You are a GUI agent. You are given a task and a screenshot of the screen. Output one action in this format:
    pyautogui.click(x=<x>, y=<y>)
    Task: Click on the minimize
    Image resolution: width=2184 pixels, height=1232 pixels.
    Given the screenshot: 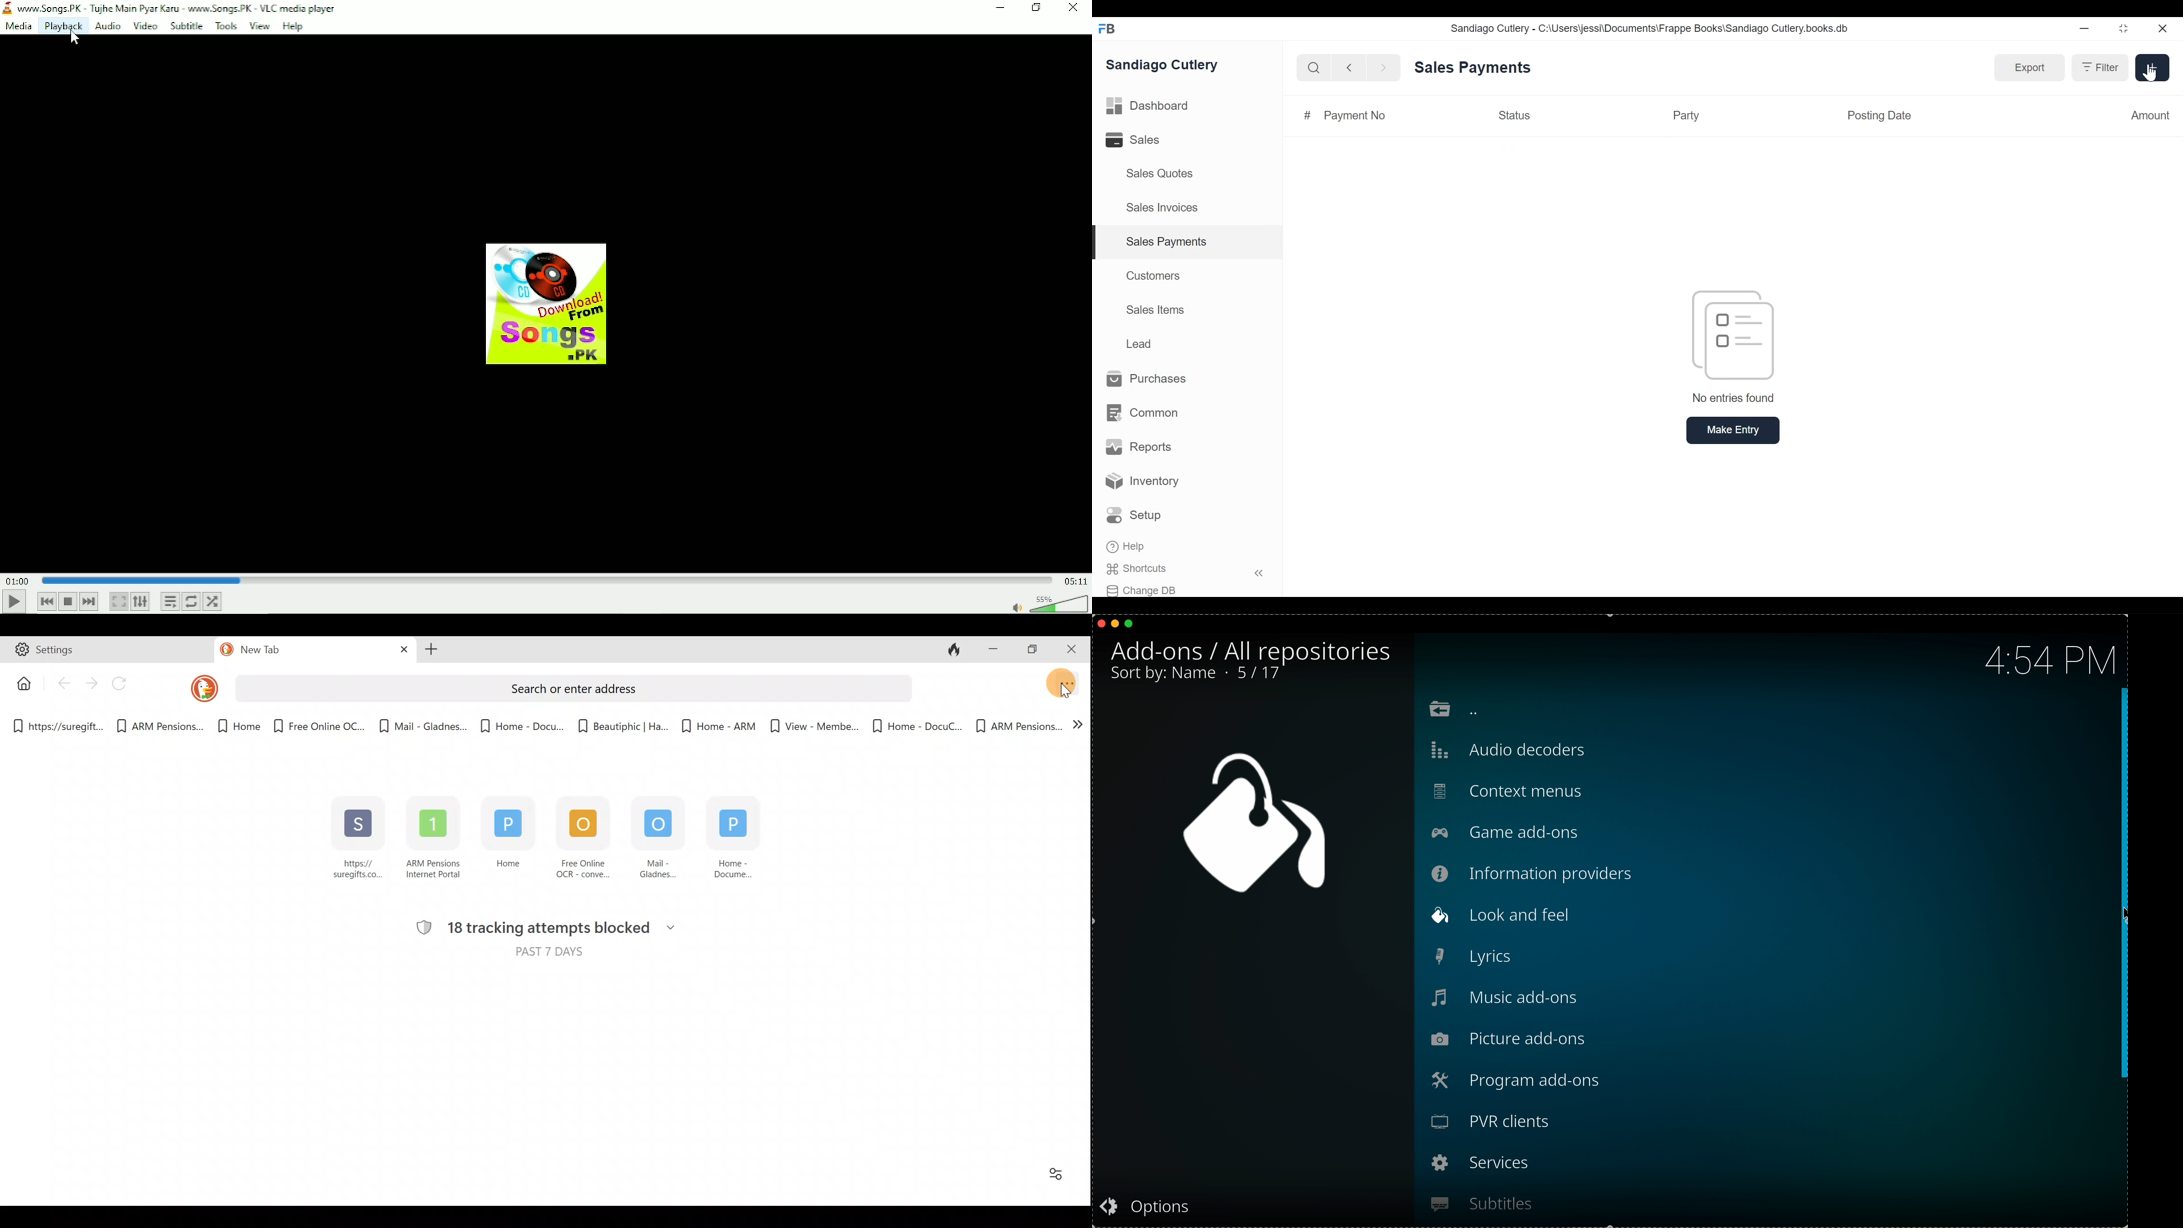 What is the action you would take?
    pyautogui.click(x=1116, y=624)
    